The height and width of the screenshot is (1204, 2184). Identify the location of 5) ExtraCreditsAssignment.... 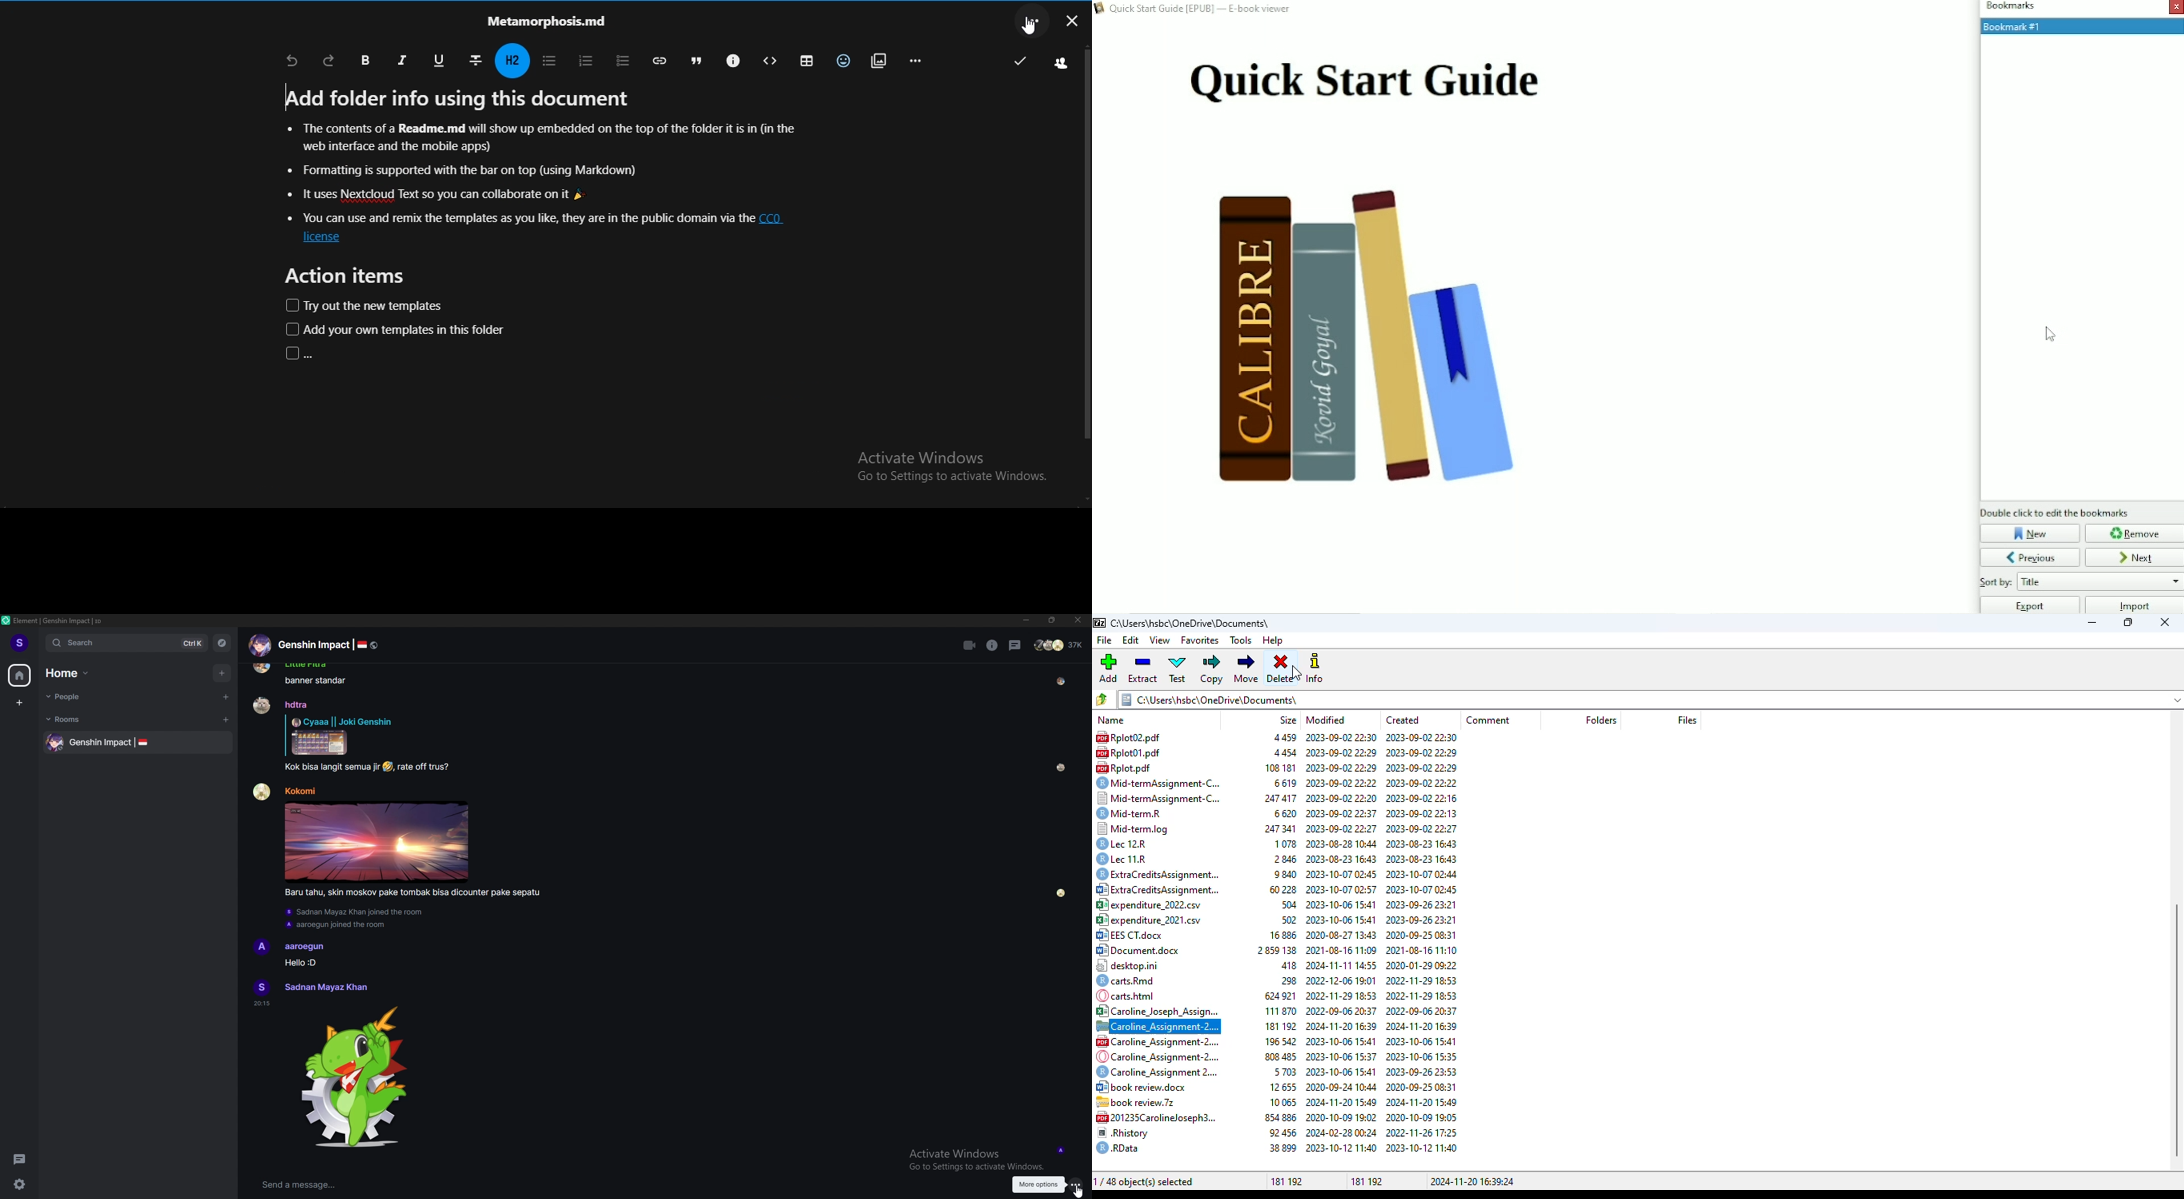
(1156, 889).